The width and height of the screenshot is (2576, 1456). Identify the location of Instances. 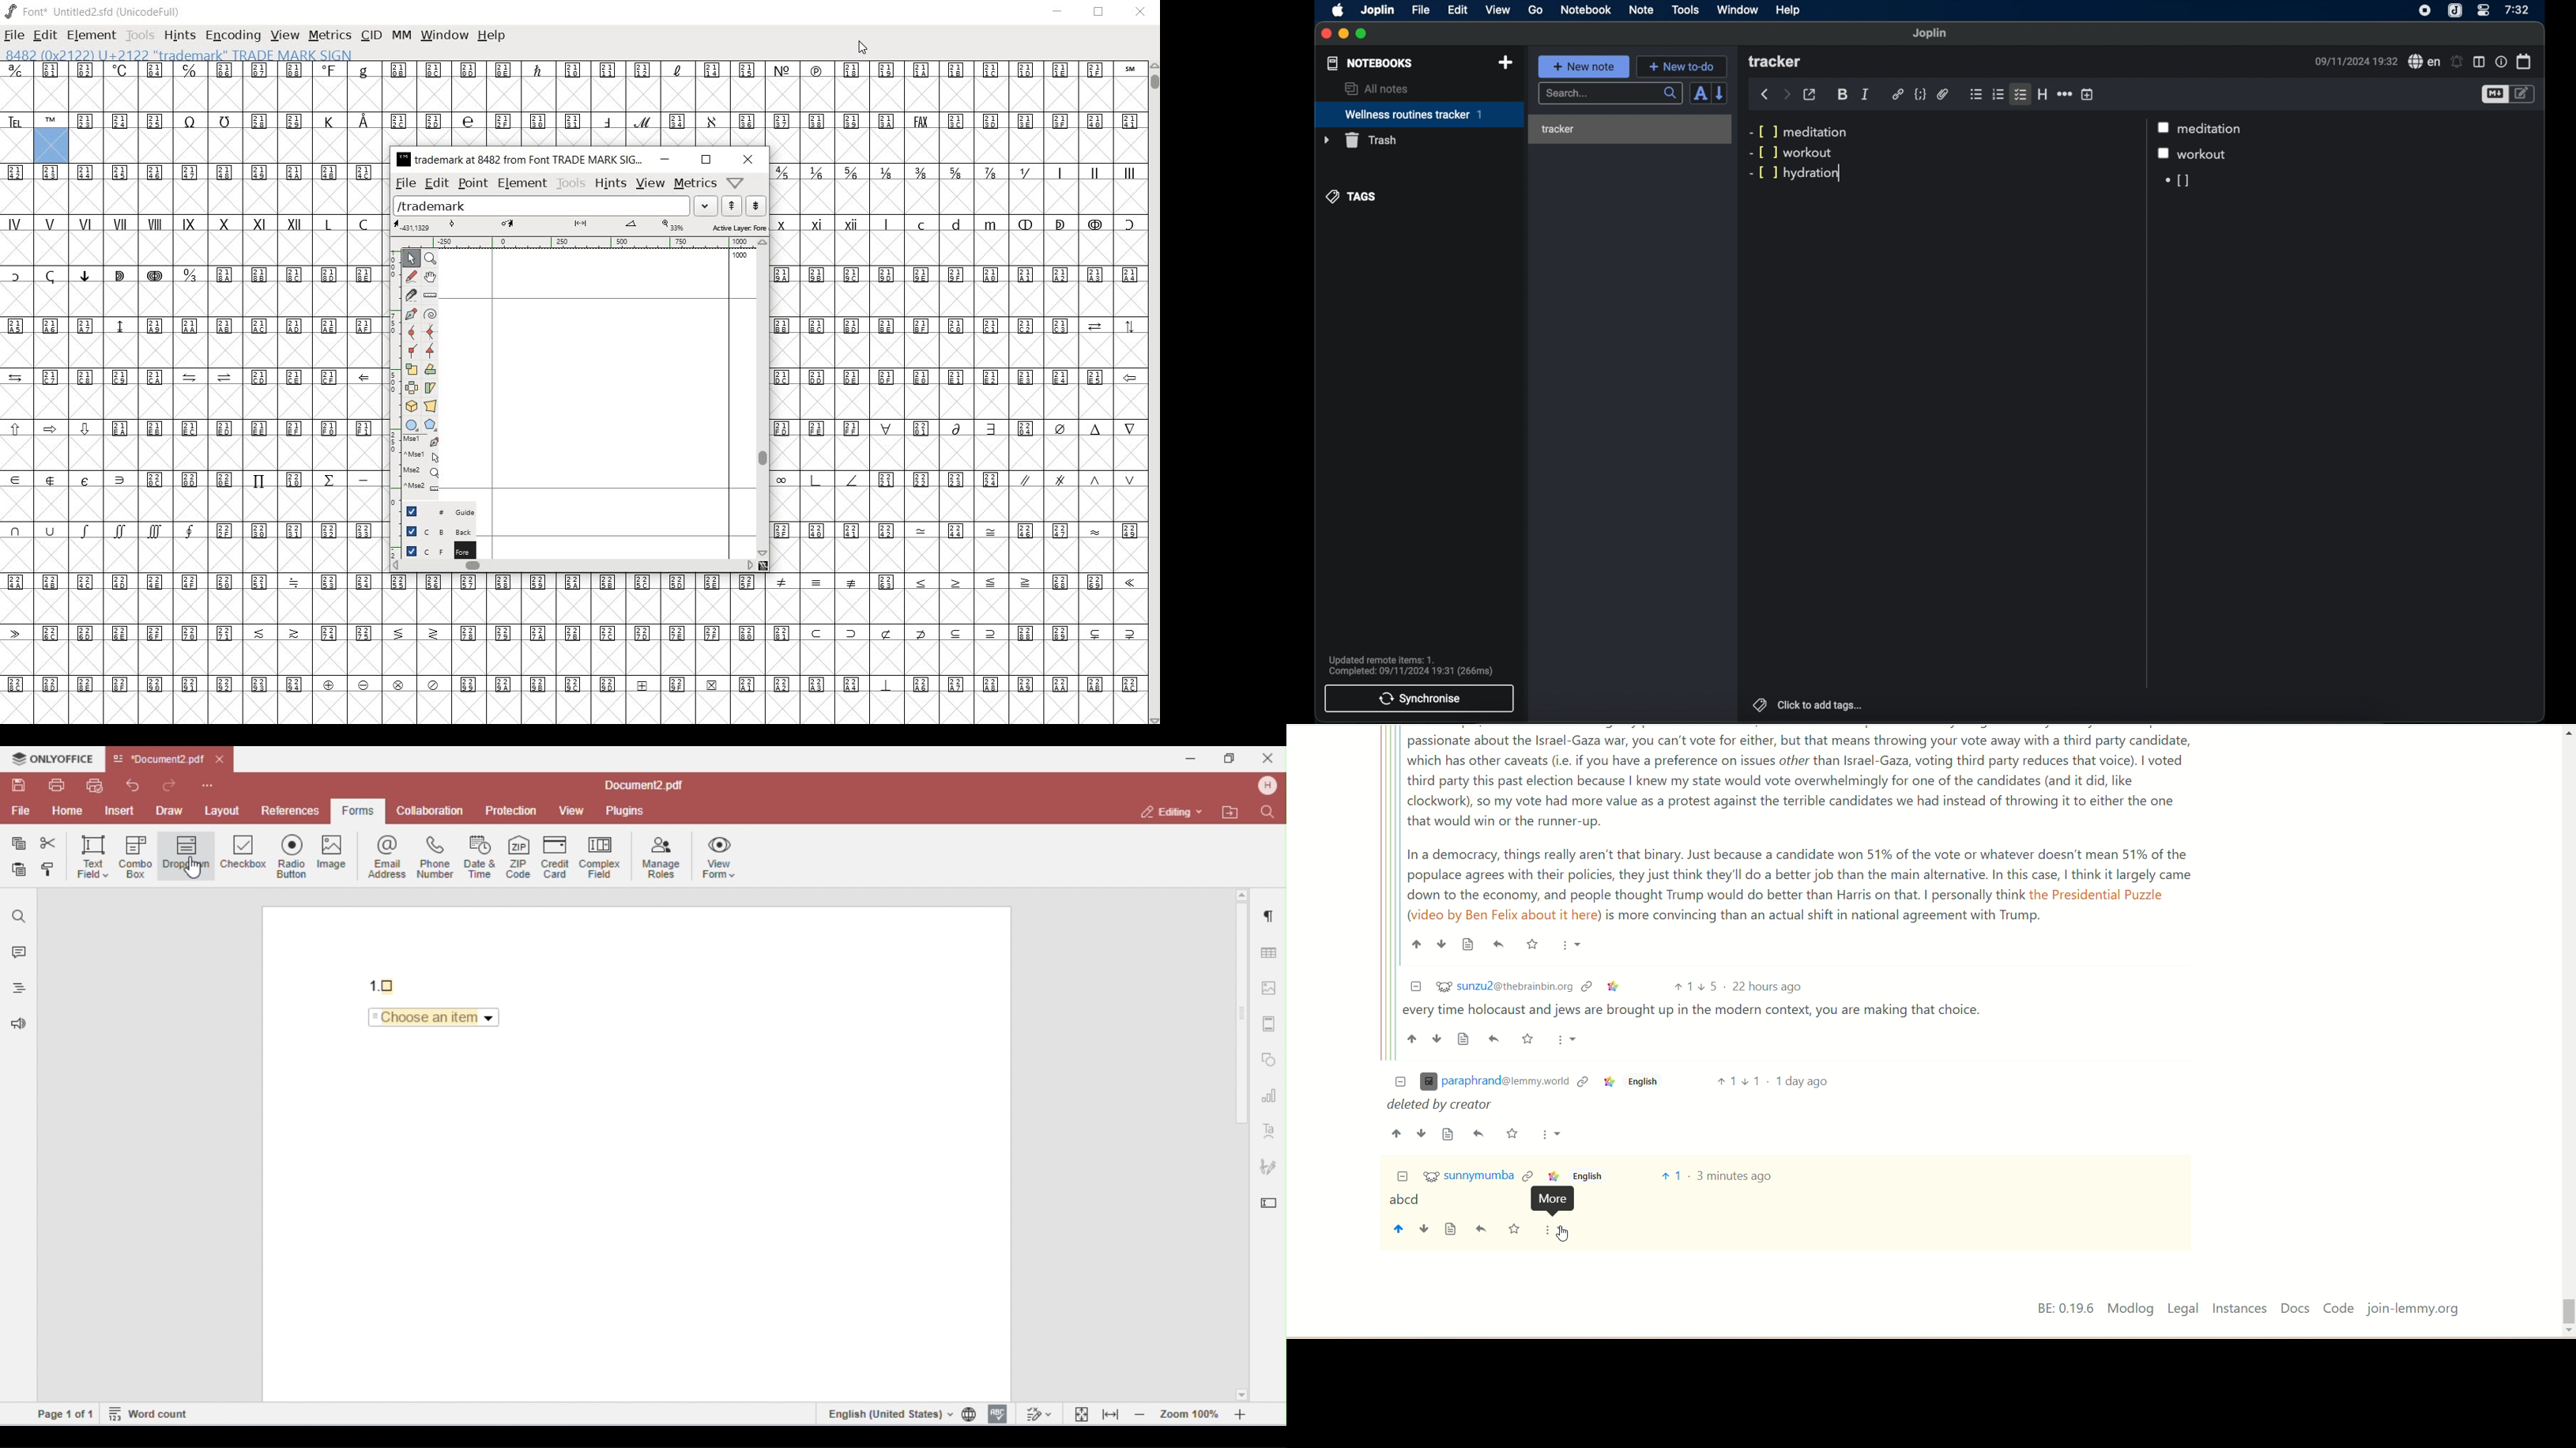
(2240, 1309).